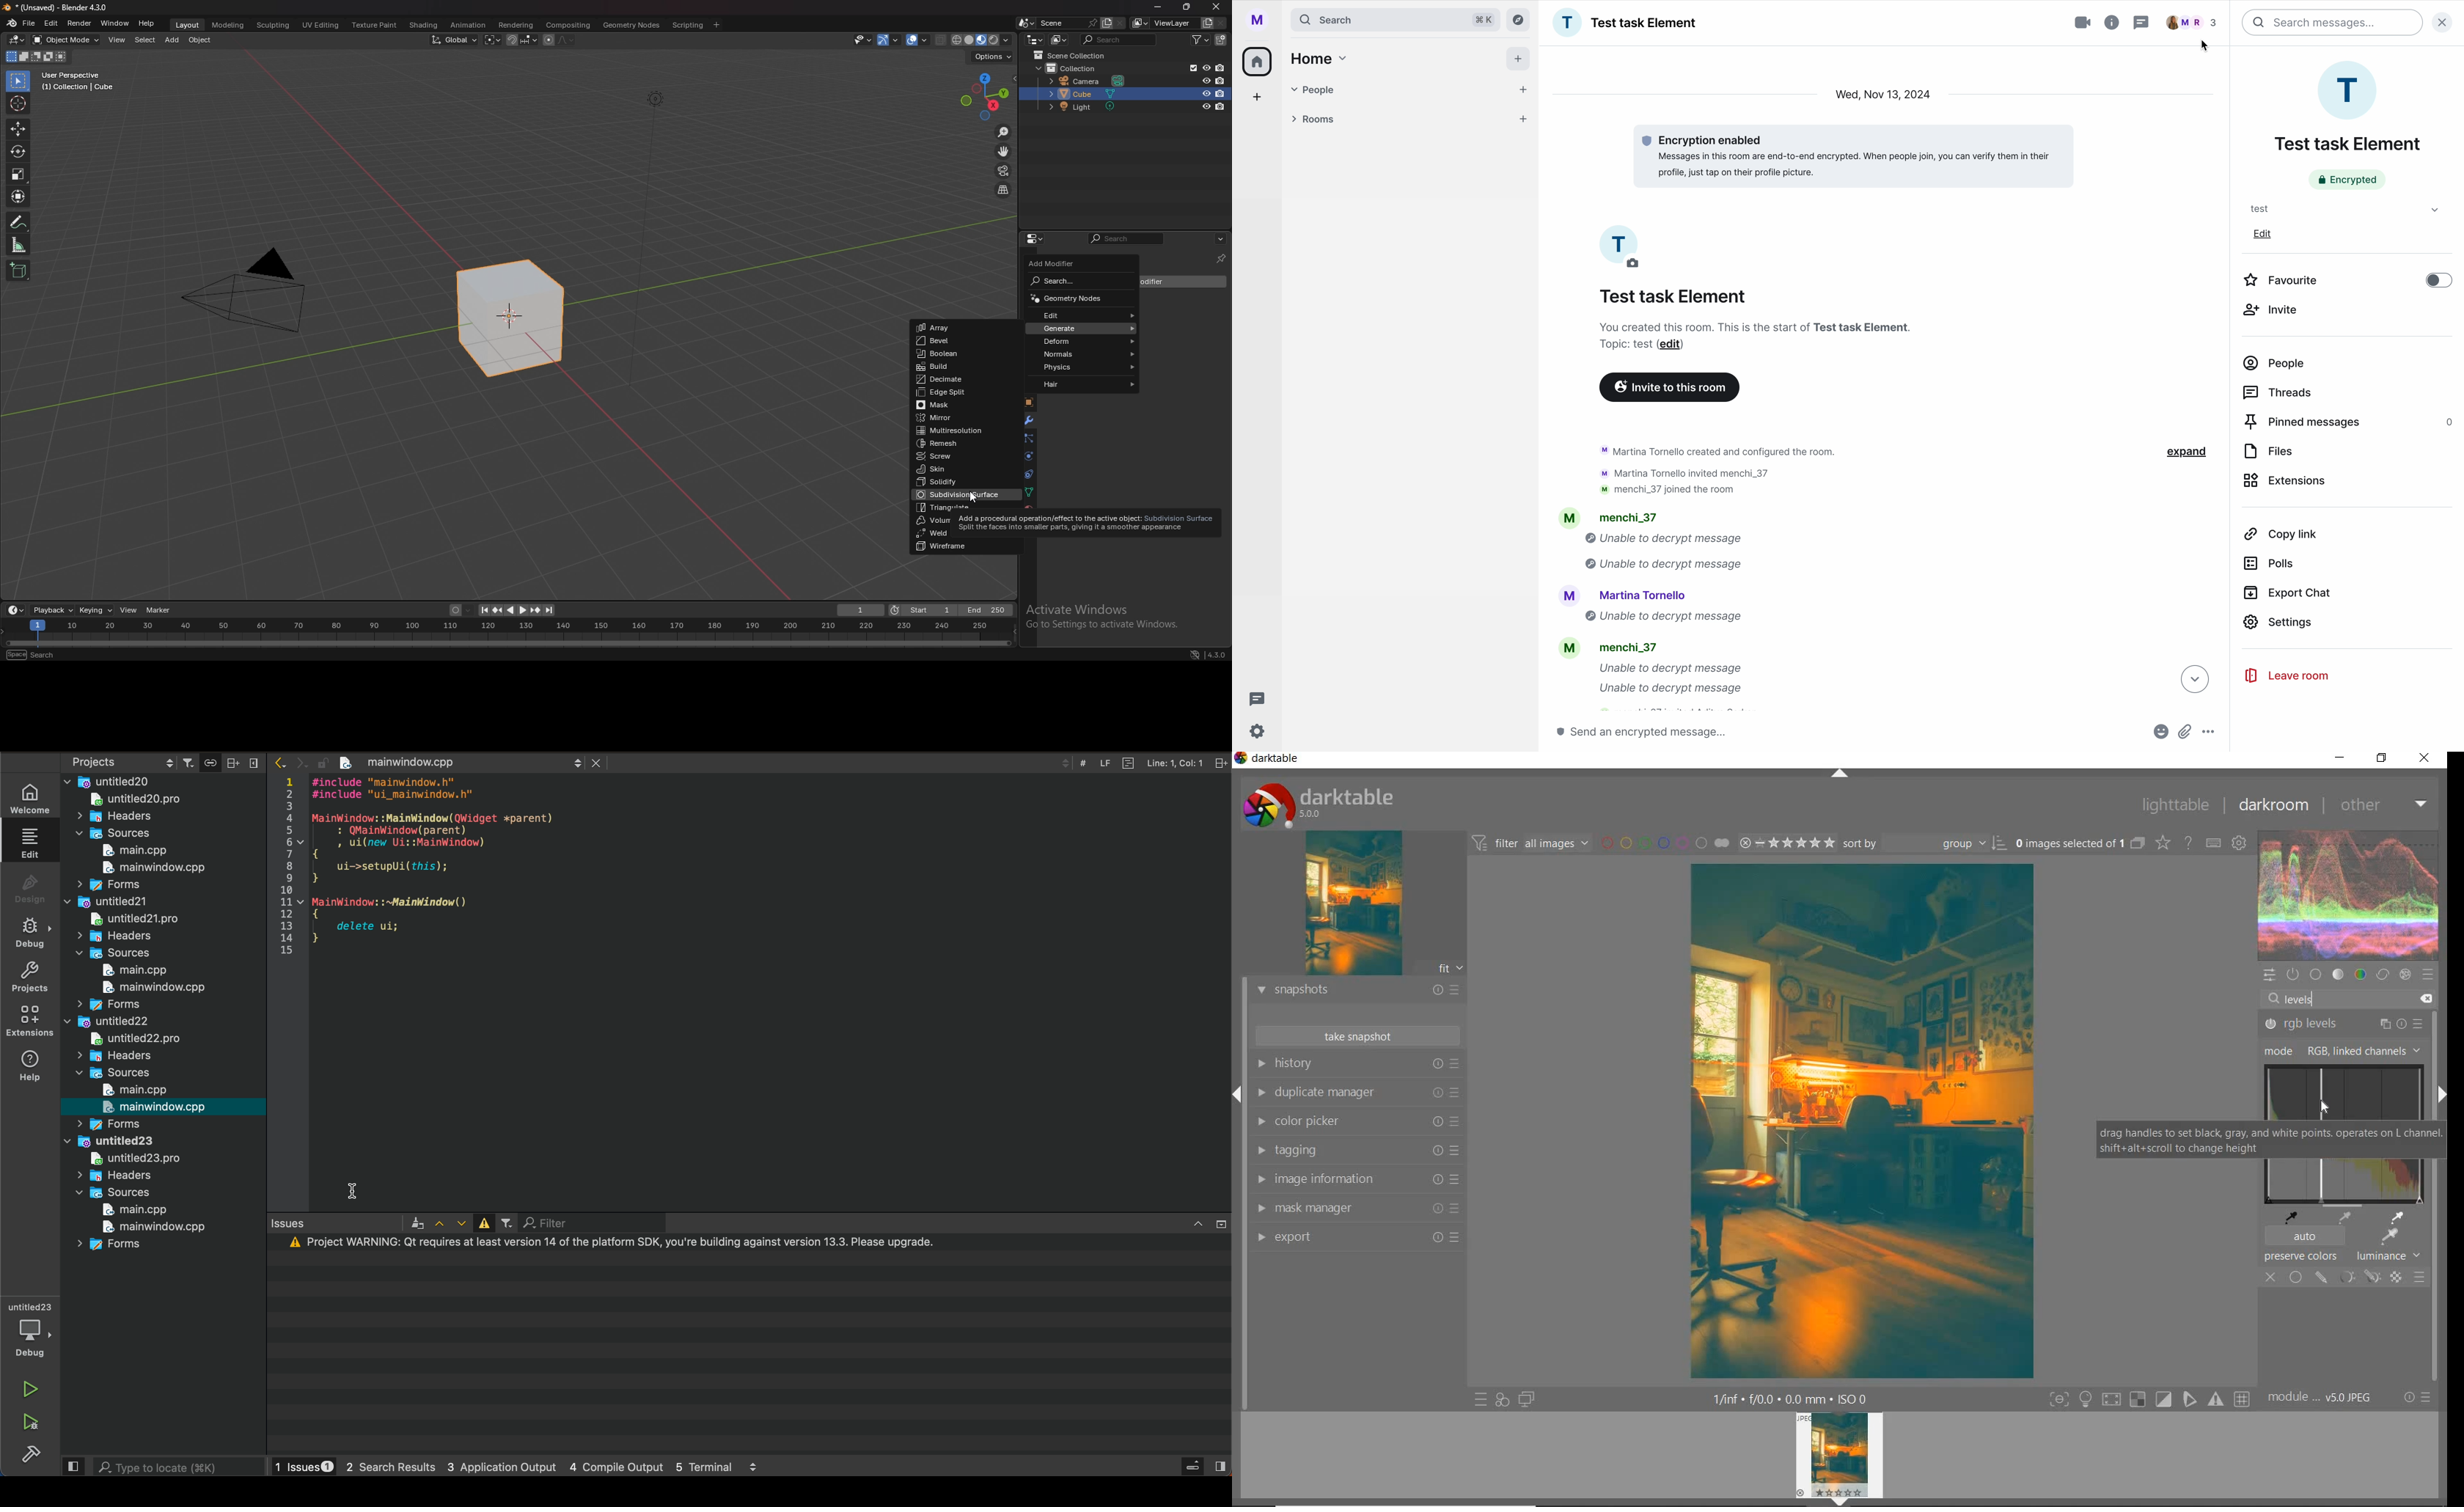 This screenshot has height=1512, width=2464. What do you see at coordinates (1321, 59) in the screenshot?
I see `home` at bounding box center [1321, 59].